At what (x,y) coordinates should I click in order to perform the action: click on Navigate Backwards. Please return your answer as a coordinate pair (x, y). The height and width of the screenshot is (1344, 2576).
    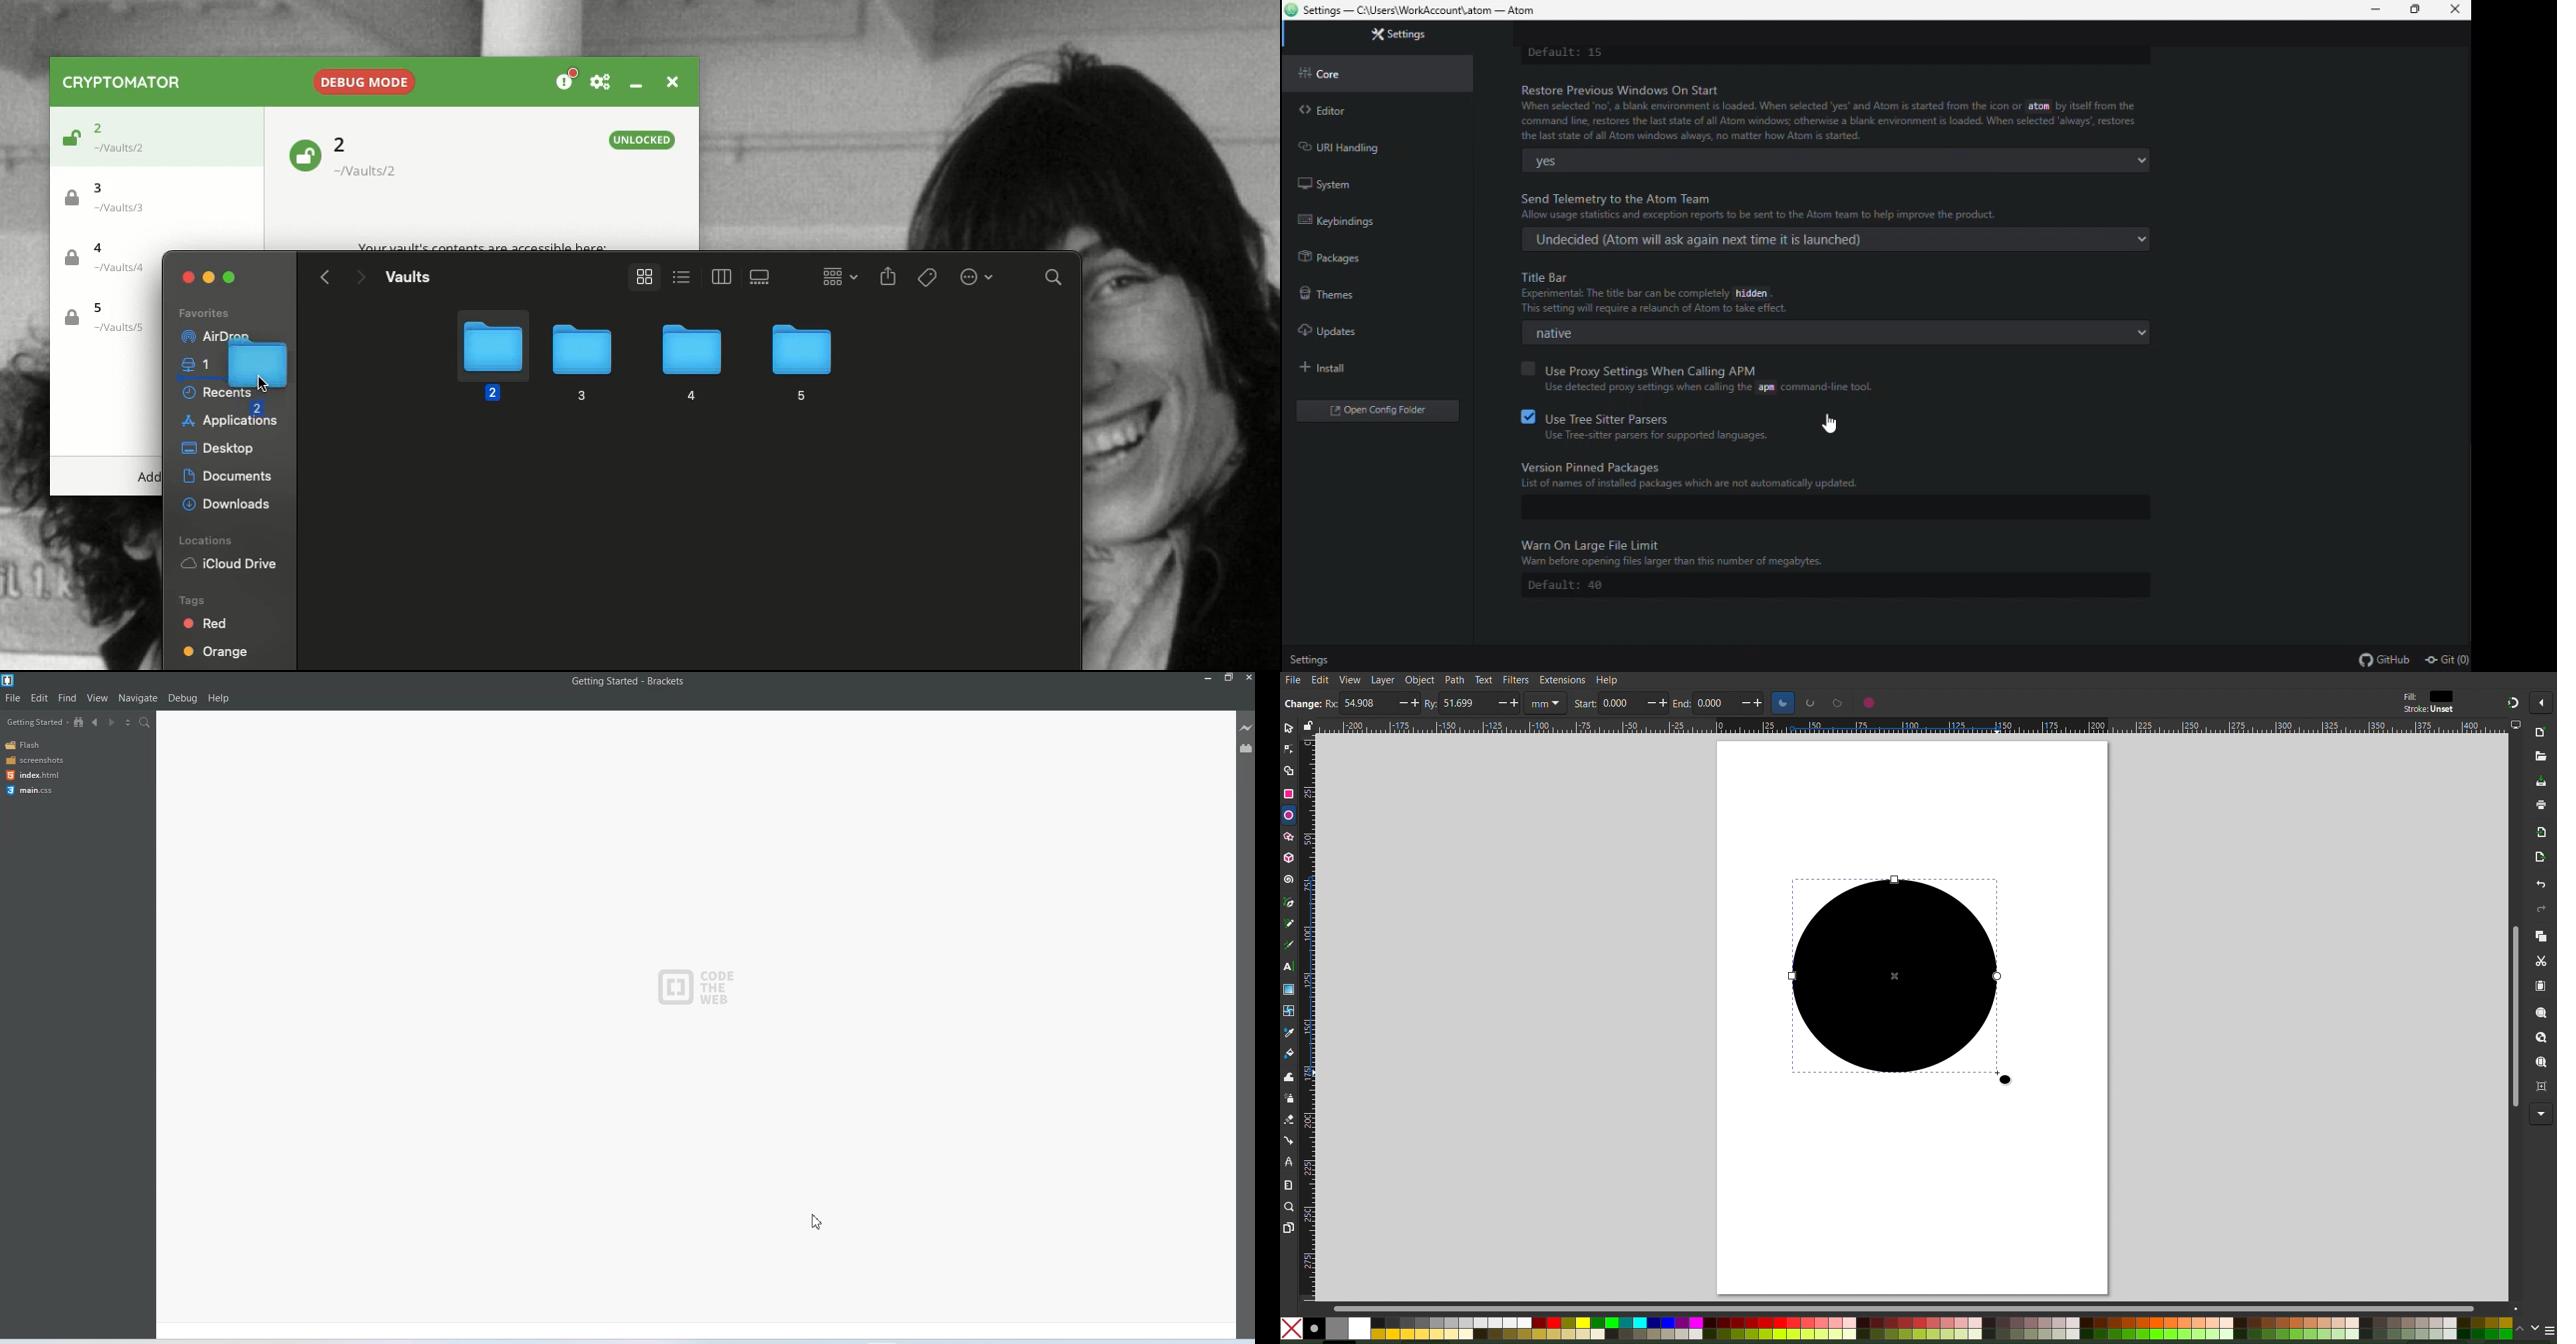
    Looking at the image, I should click on (96, 722).